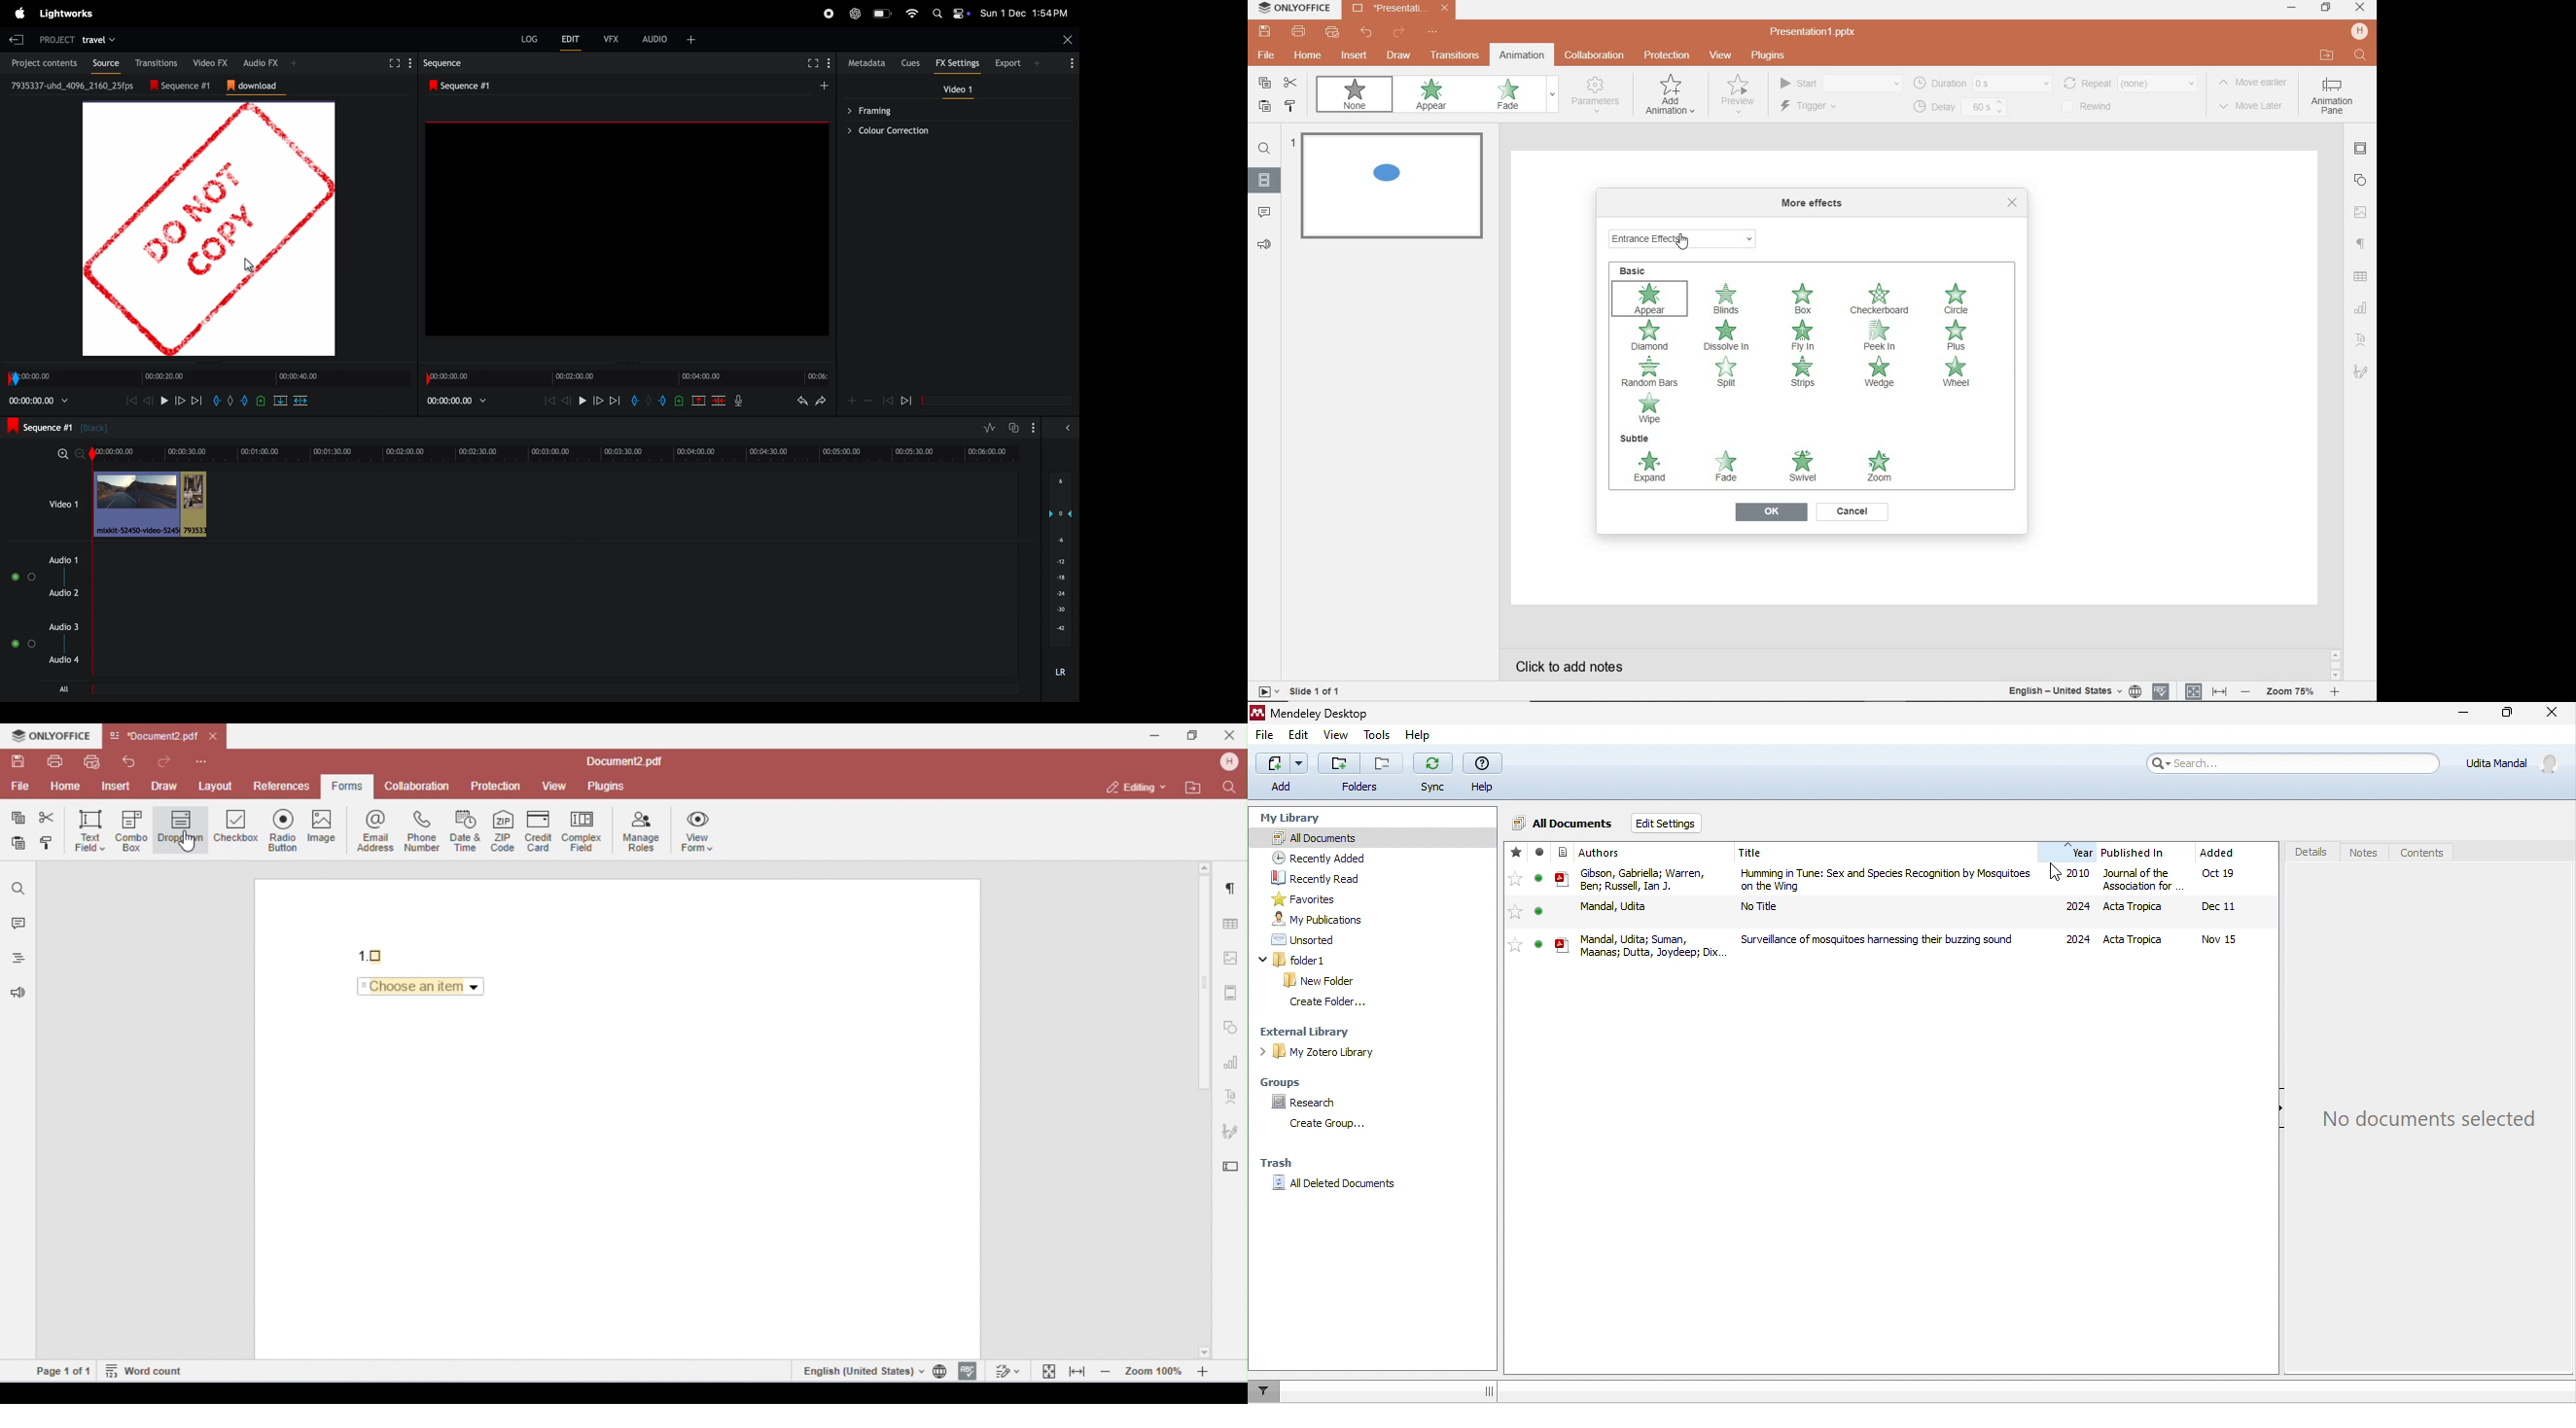 Image resolution: width=2576 pixels, height=1428 pixels. I want to click on audio 4, so click(62, 659).